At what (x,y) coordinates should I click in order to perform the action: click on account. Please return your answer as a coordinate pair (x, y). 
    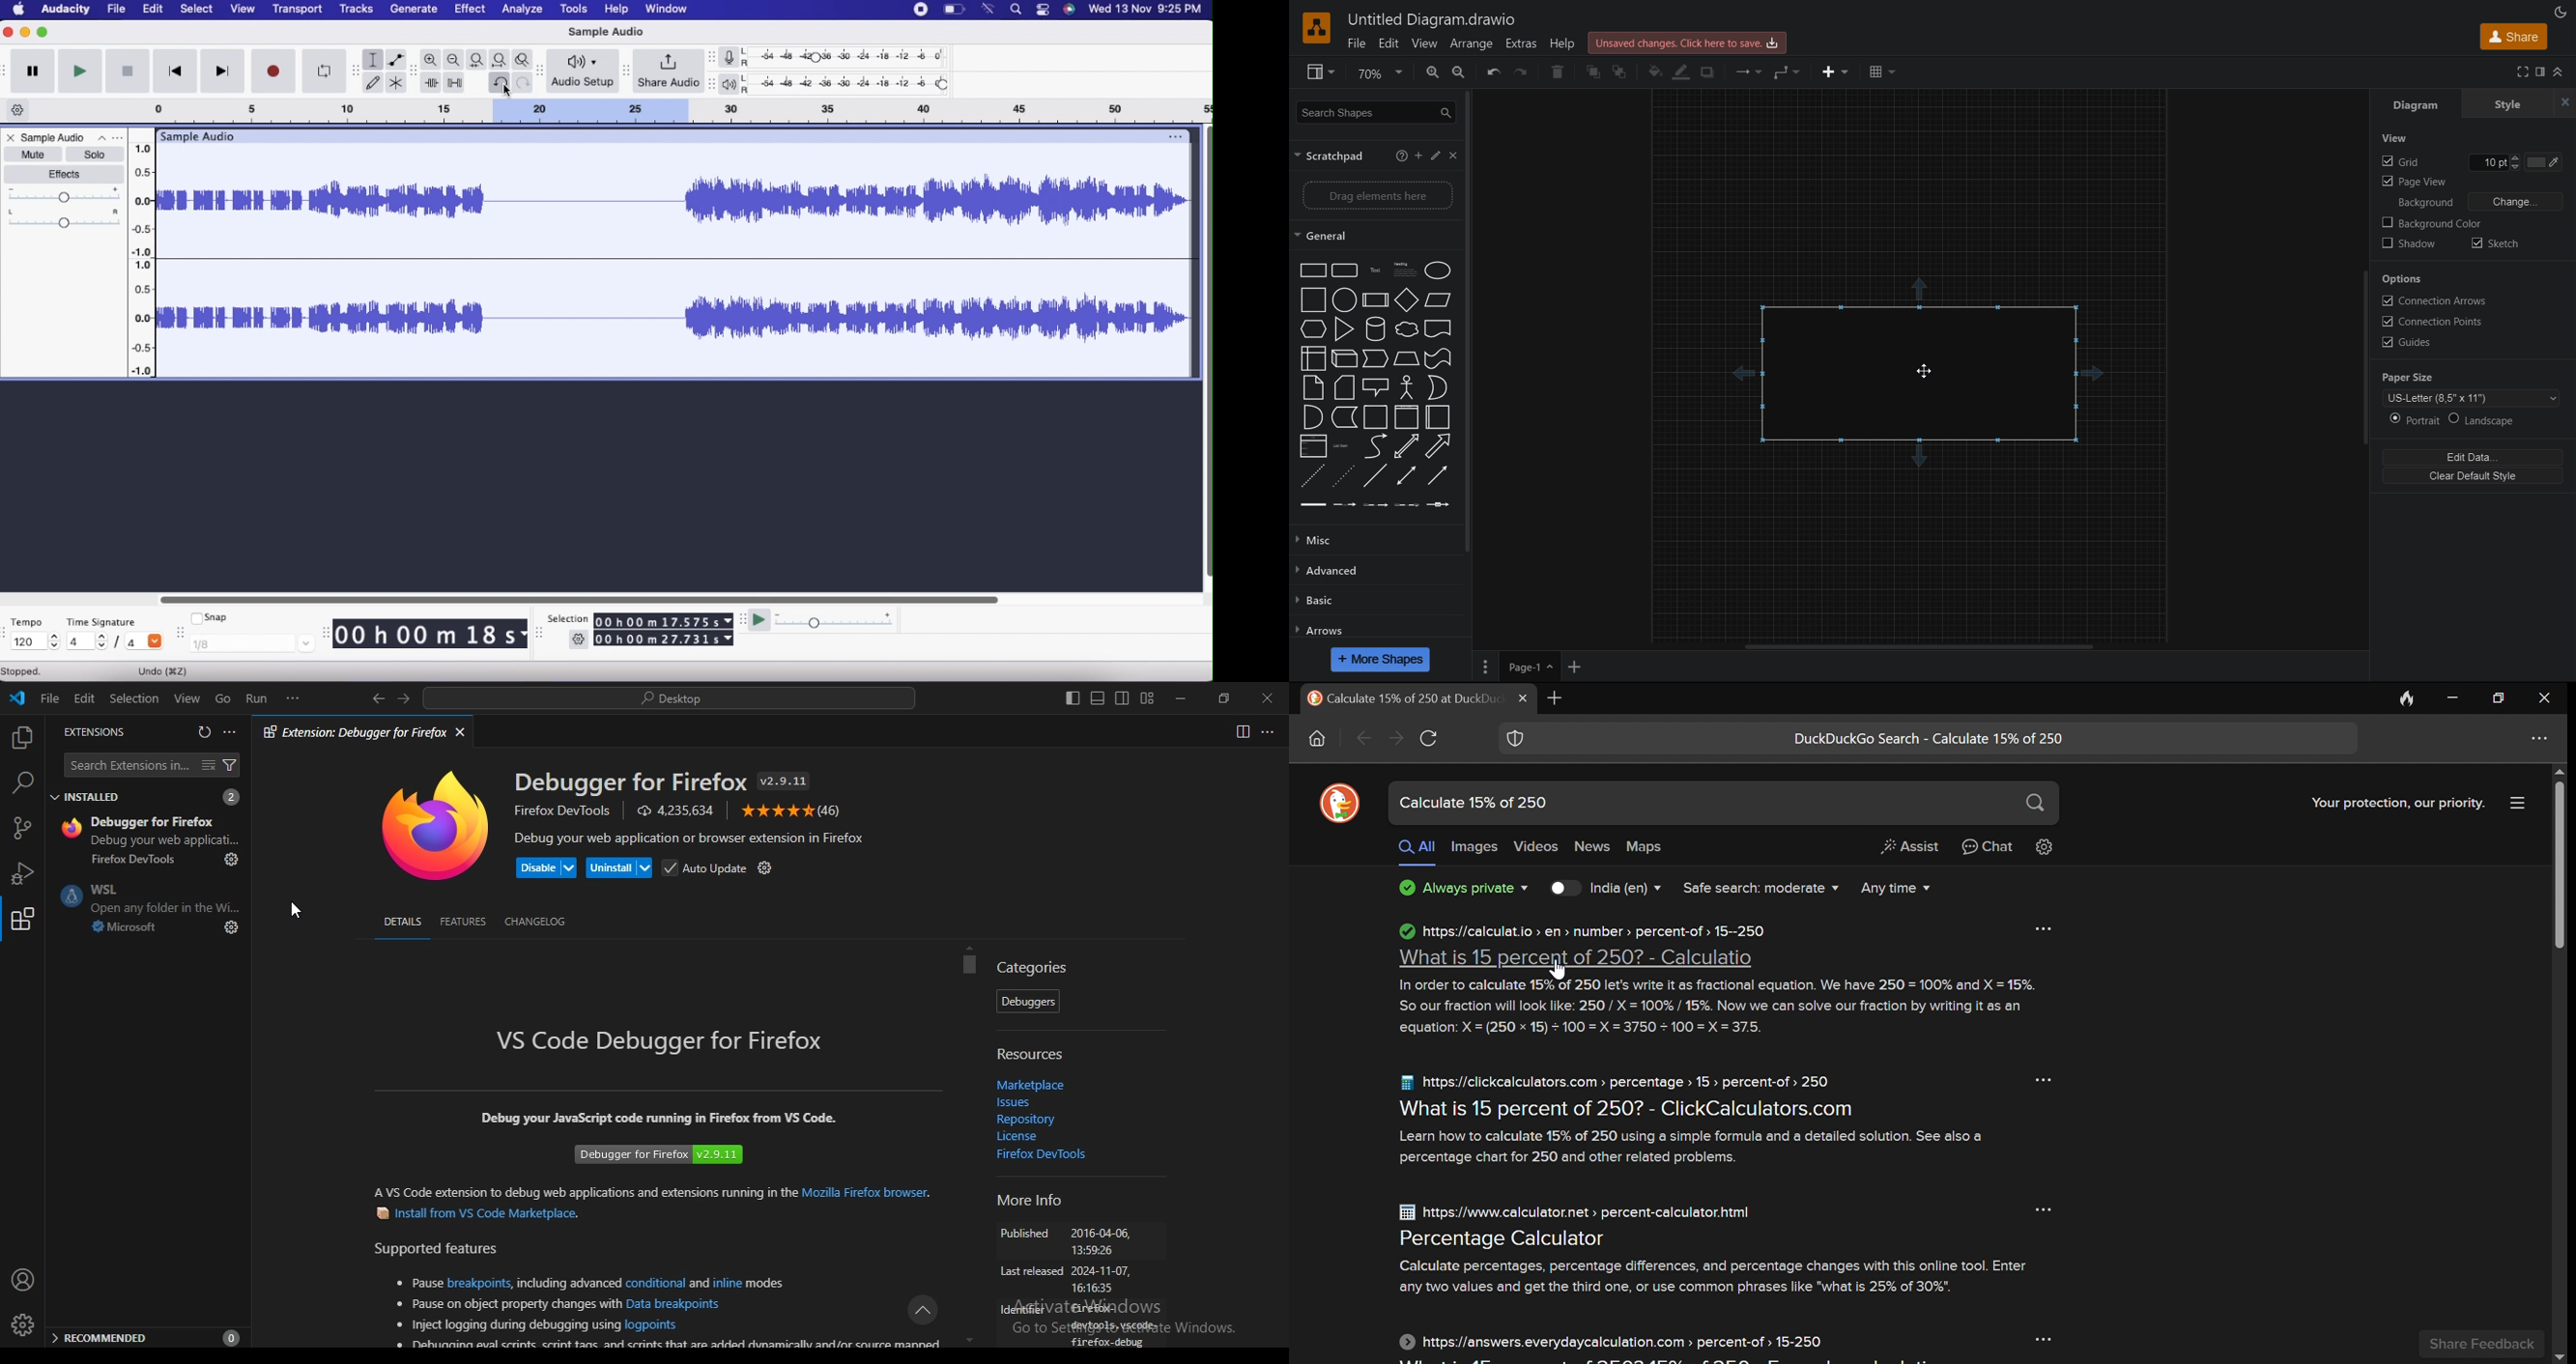
    Looking at the image, I should click on (23, 1281).